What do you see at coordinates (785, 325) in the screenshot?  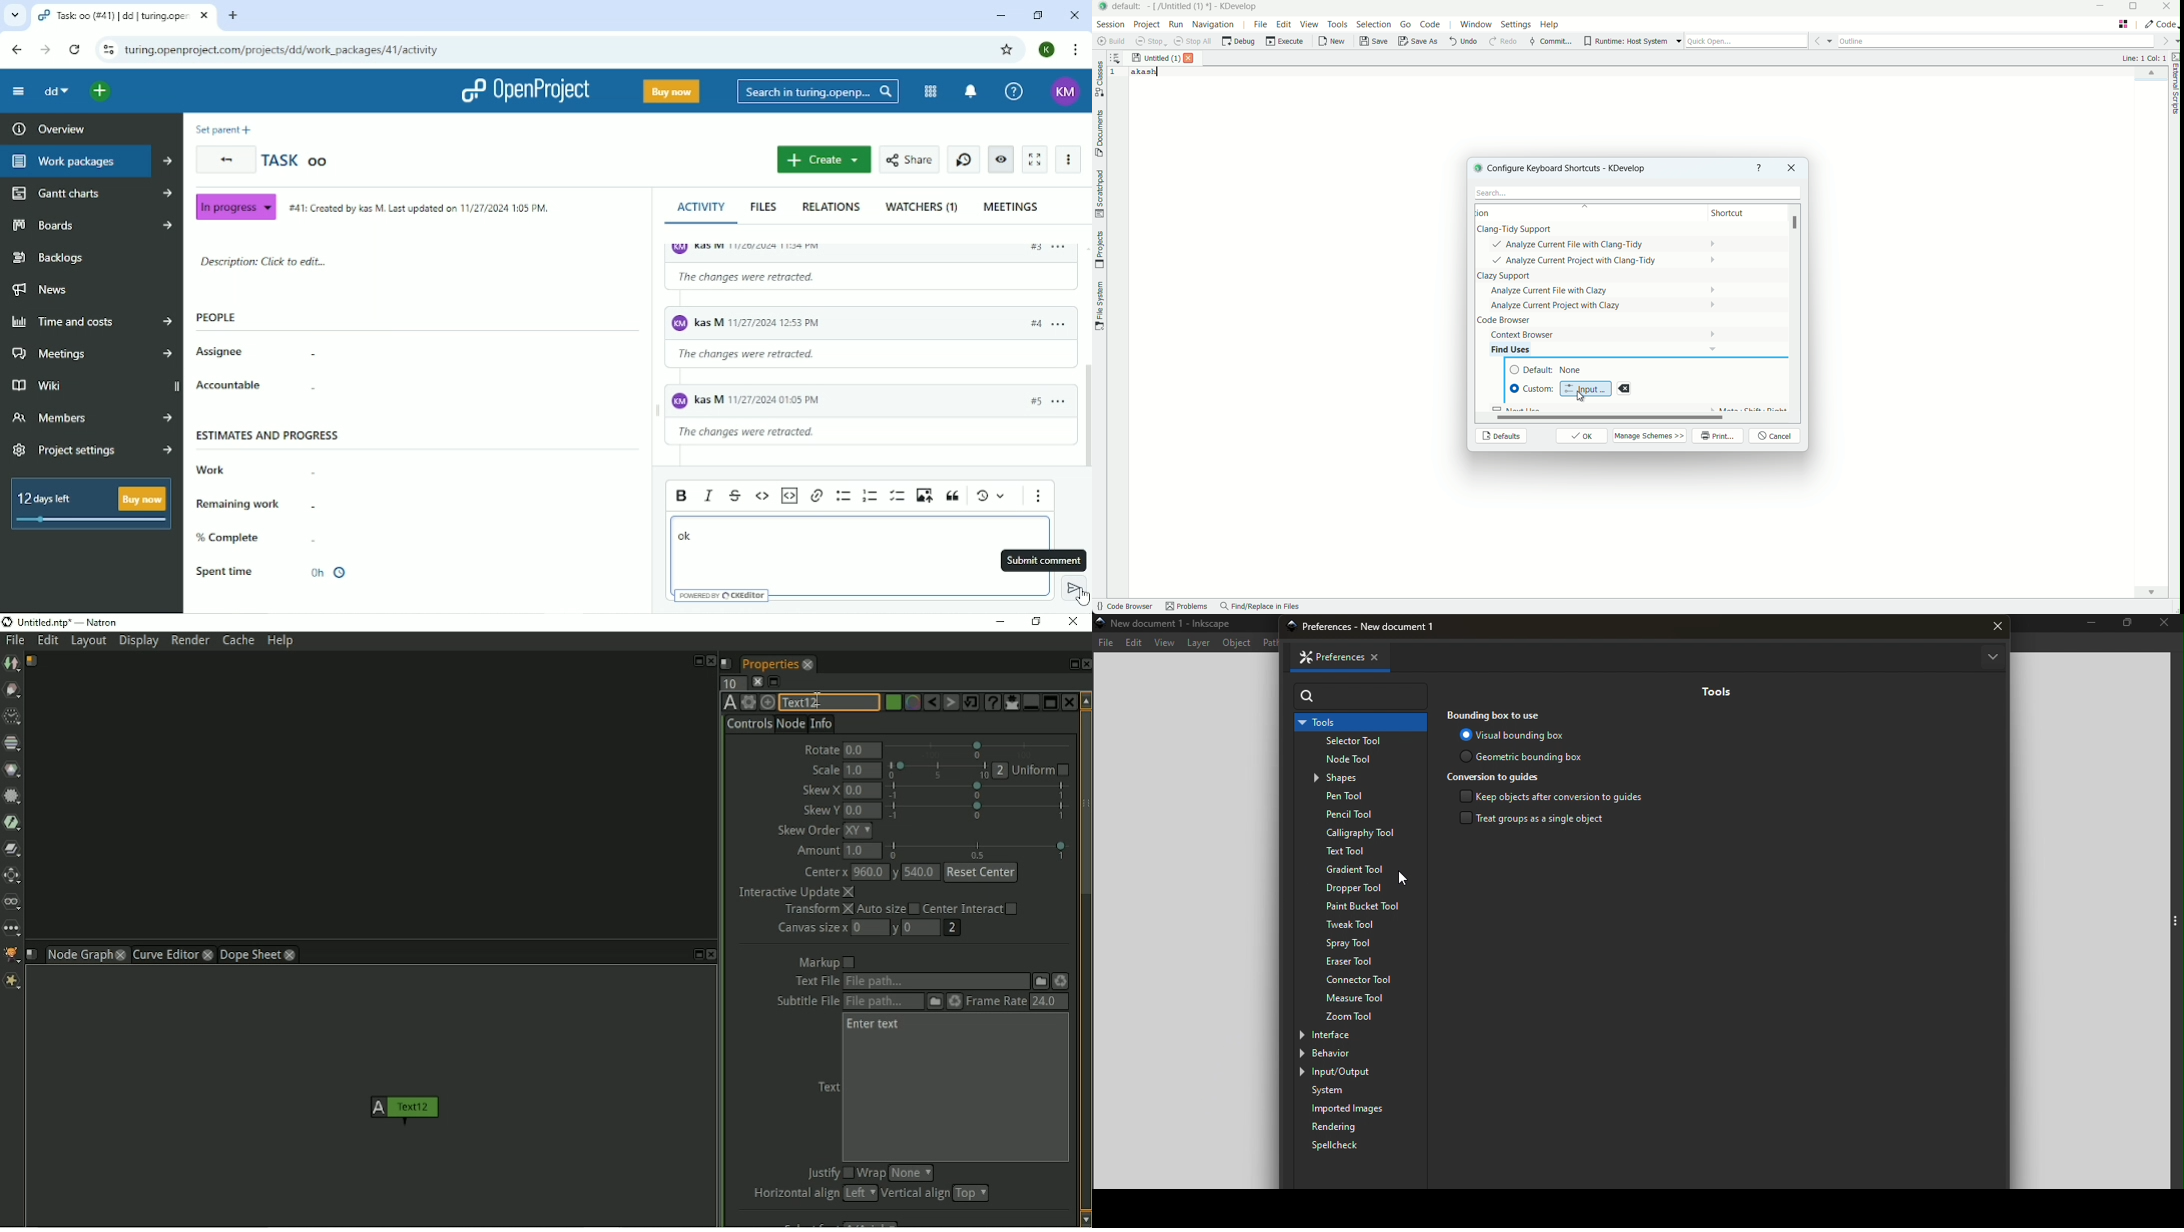 I see `KM Kas M 11/26/2024 11:53 PM` at bounding box center [785, 325].